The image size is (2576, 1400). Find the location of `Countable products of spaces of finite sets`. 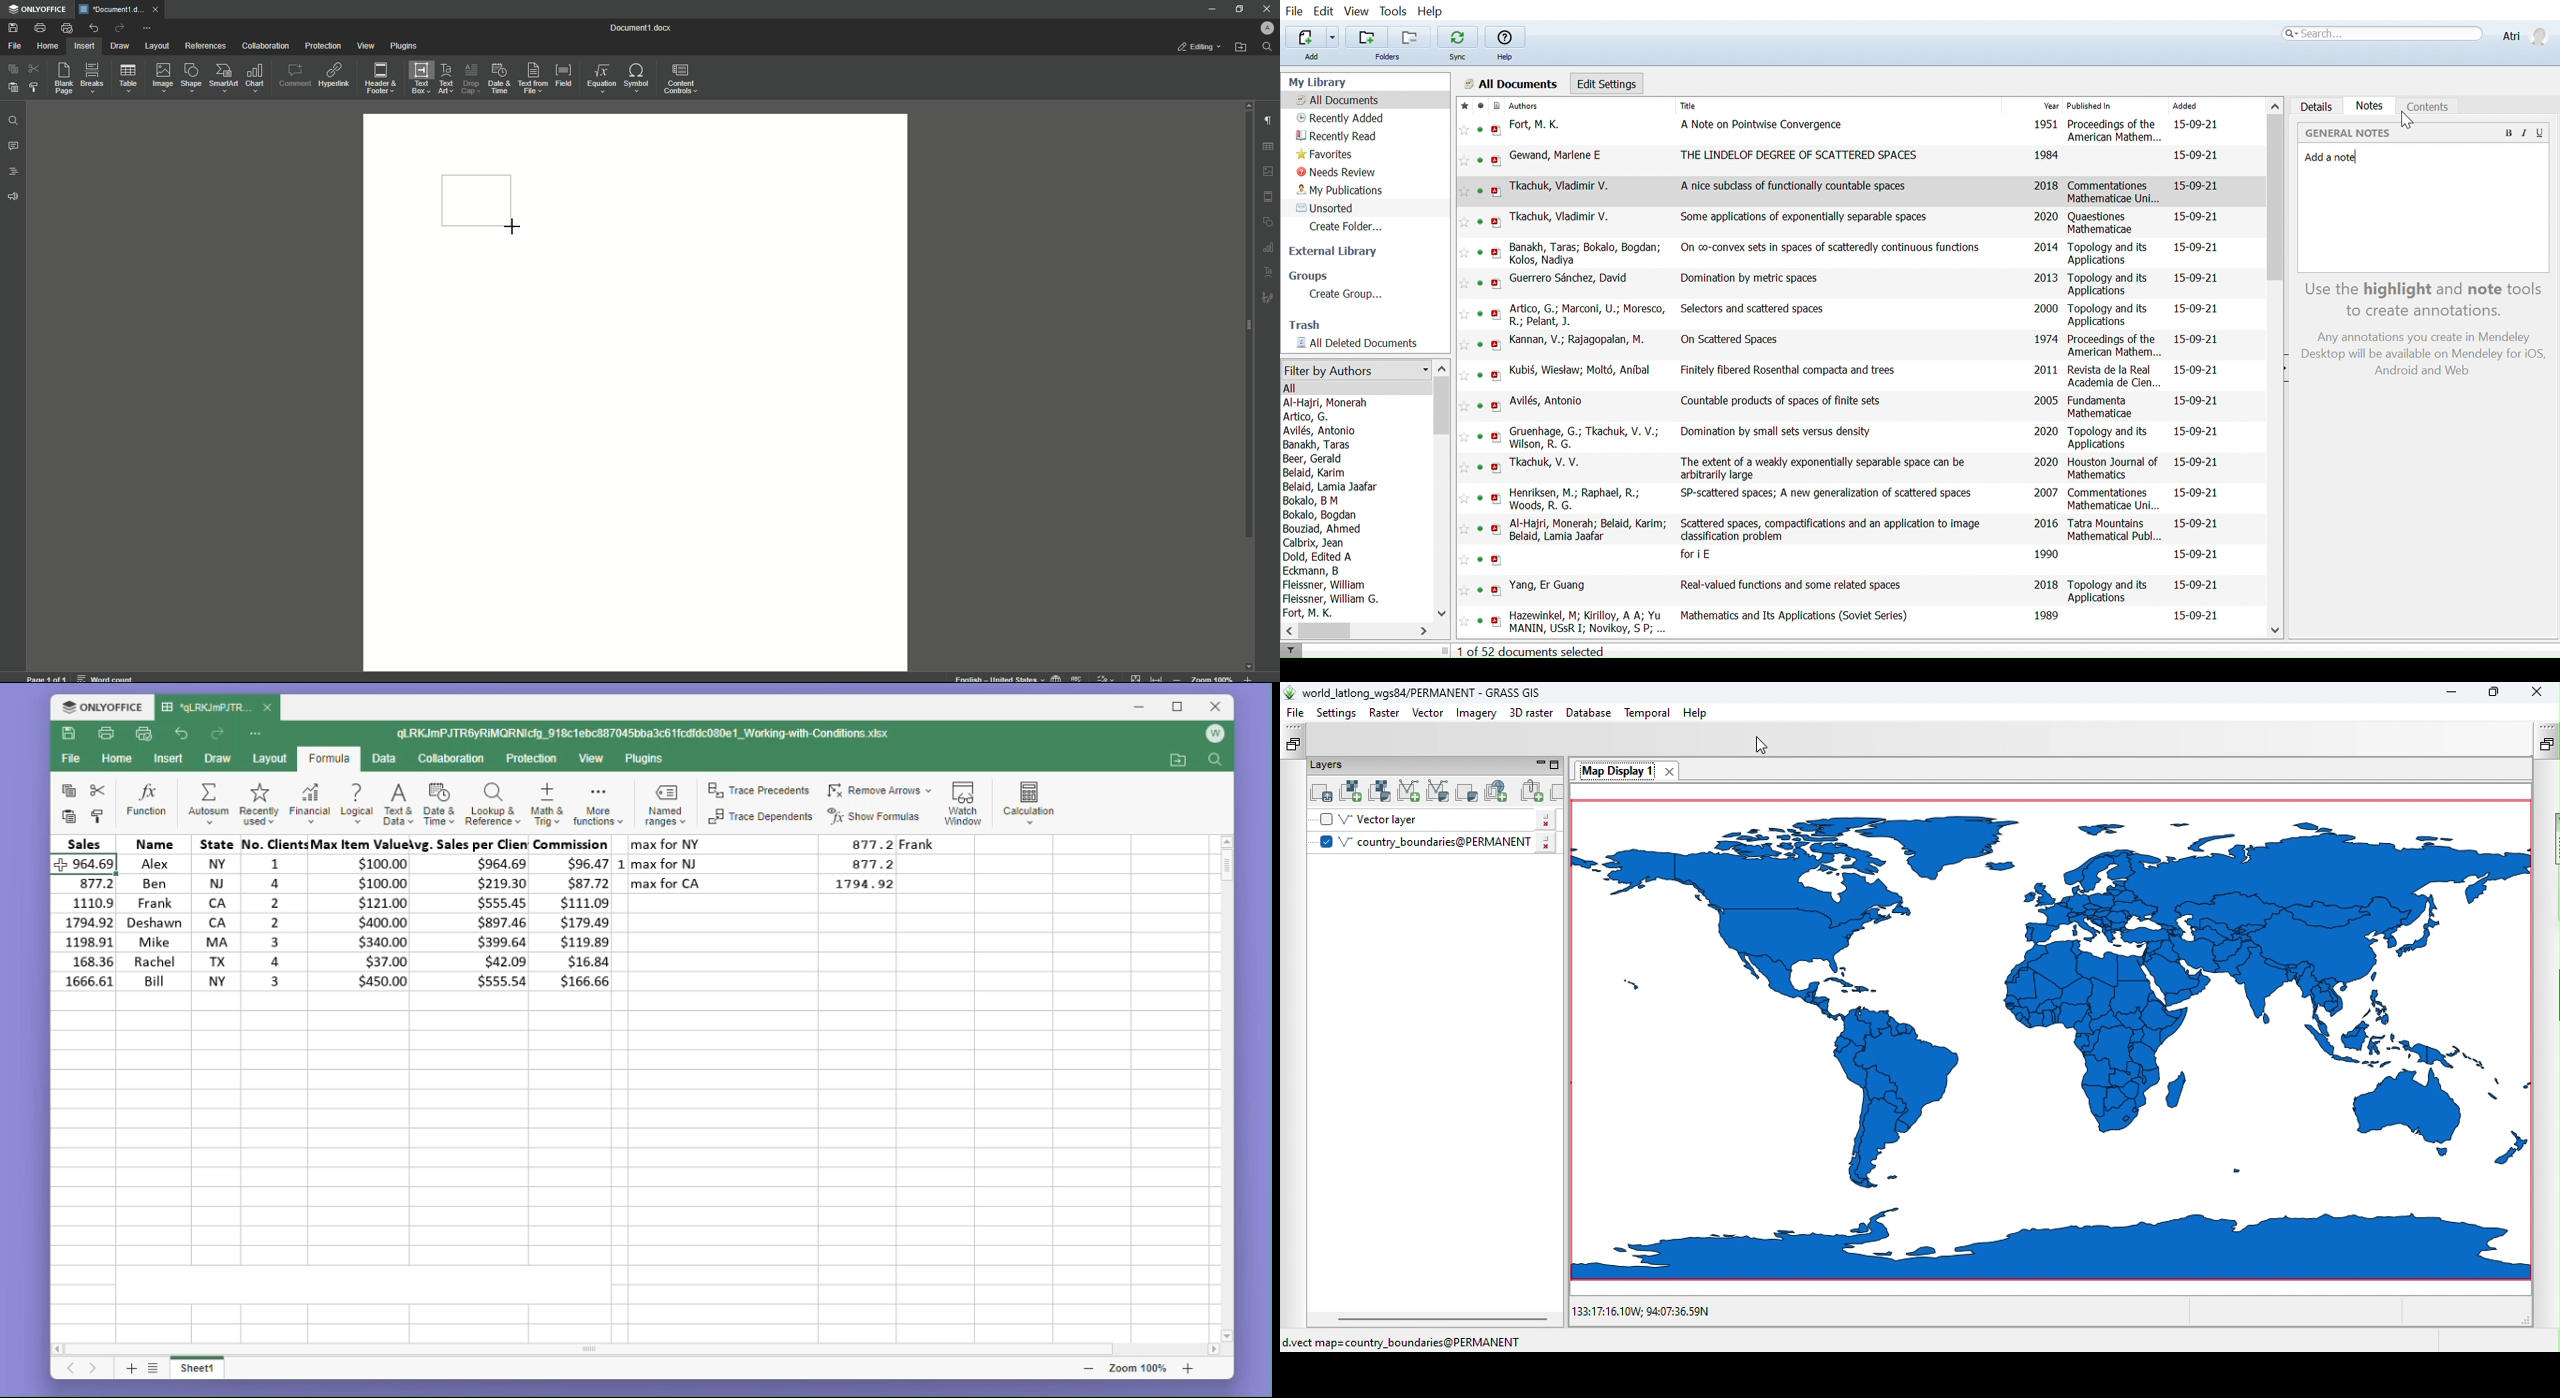

Countable products of spaces of finite sets is located at coordinates (1781, 402).